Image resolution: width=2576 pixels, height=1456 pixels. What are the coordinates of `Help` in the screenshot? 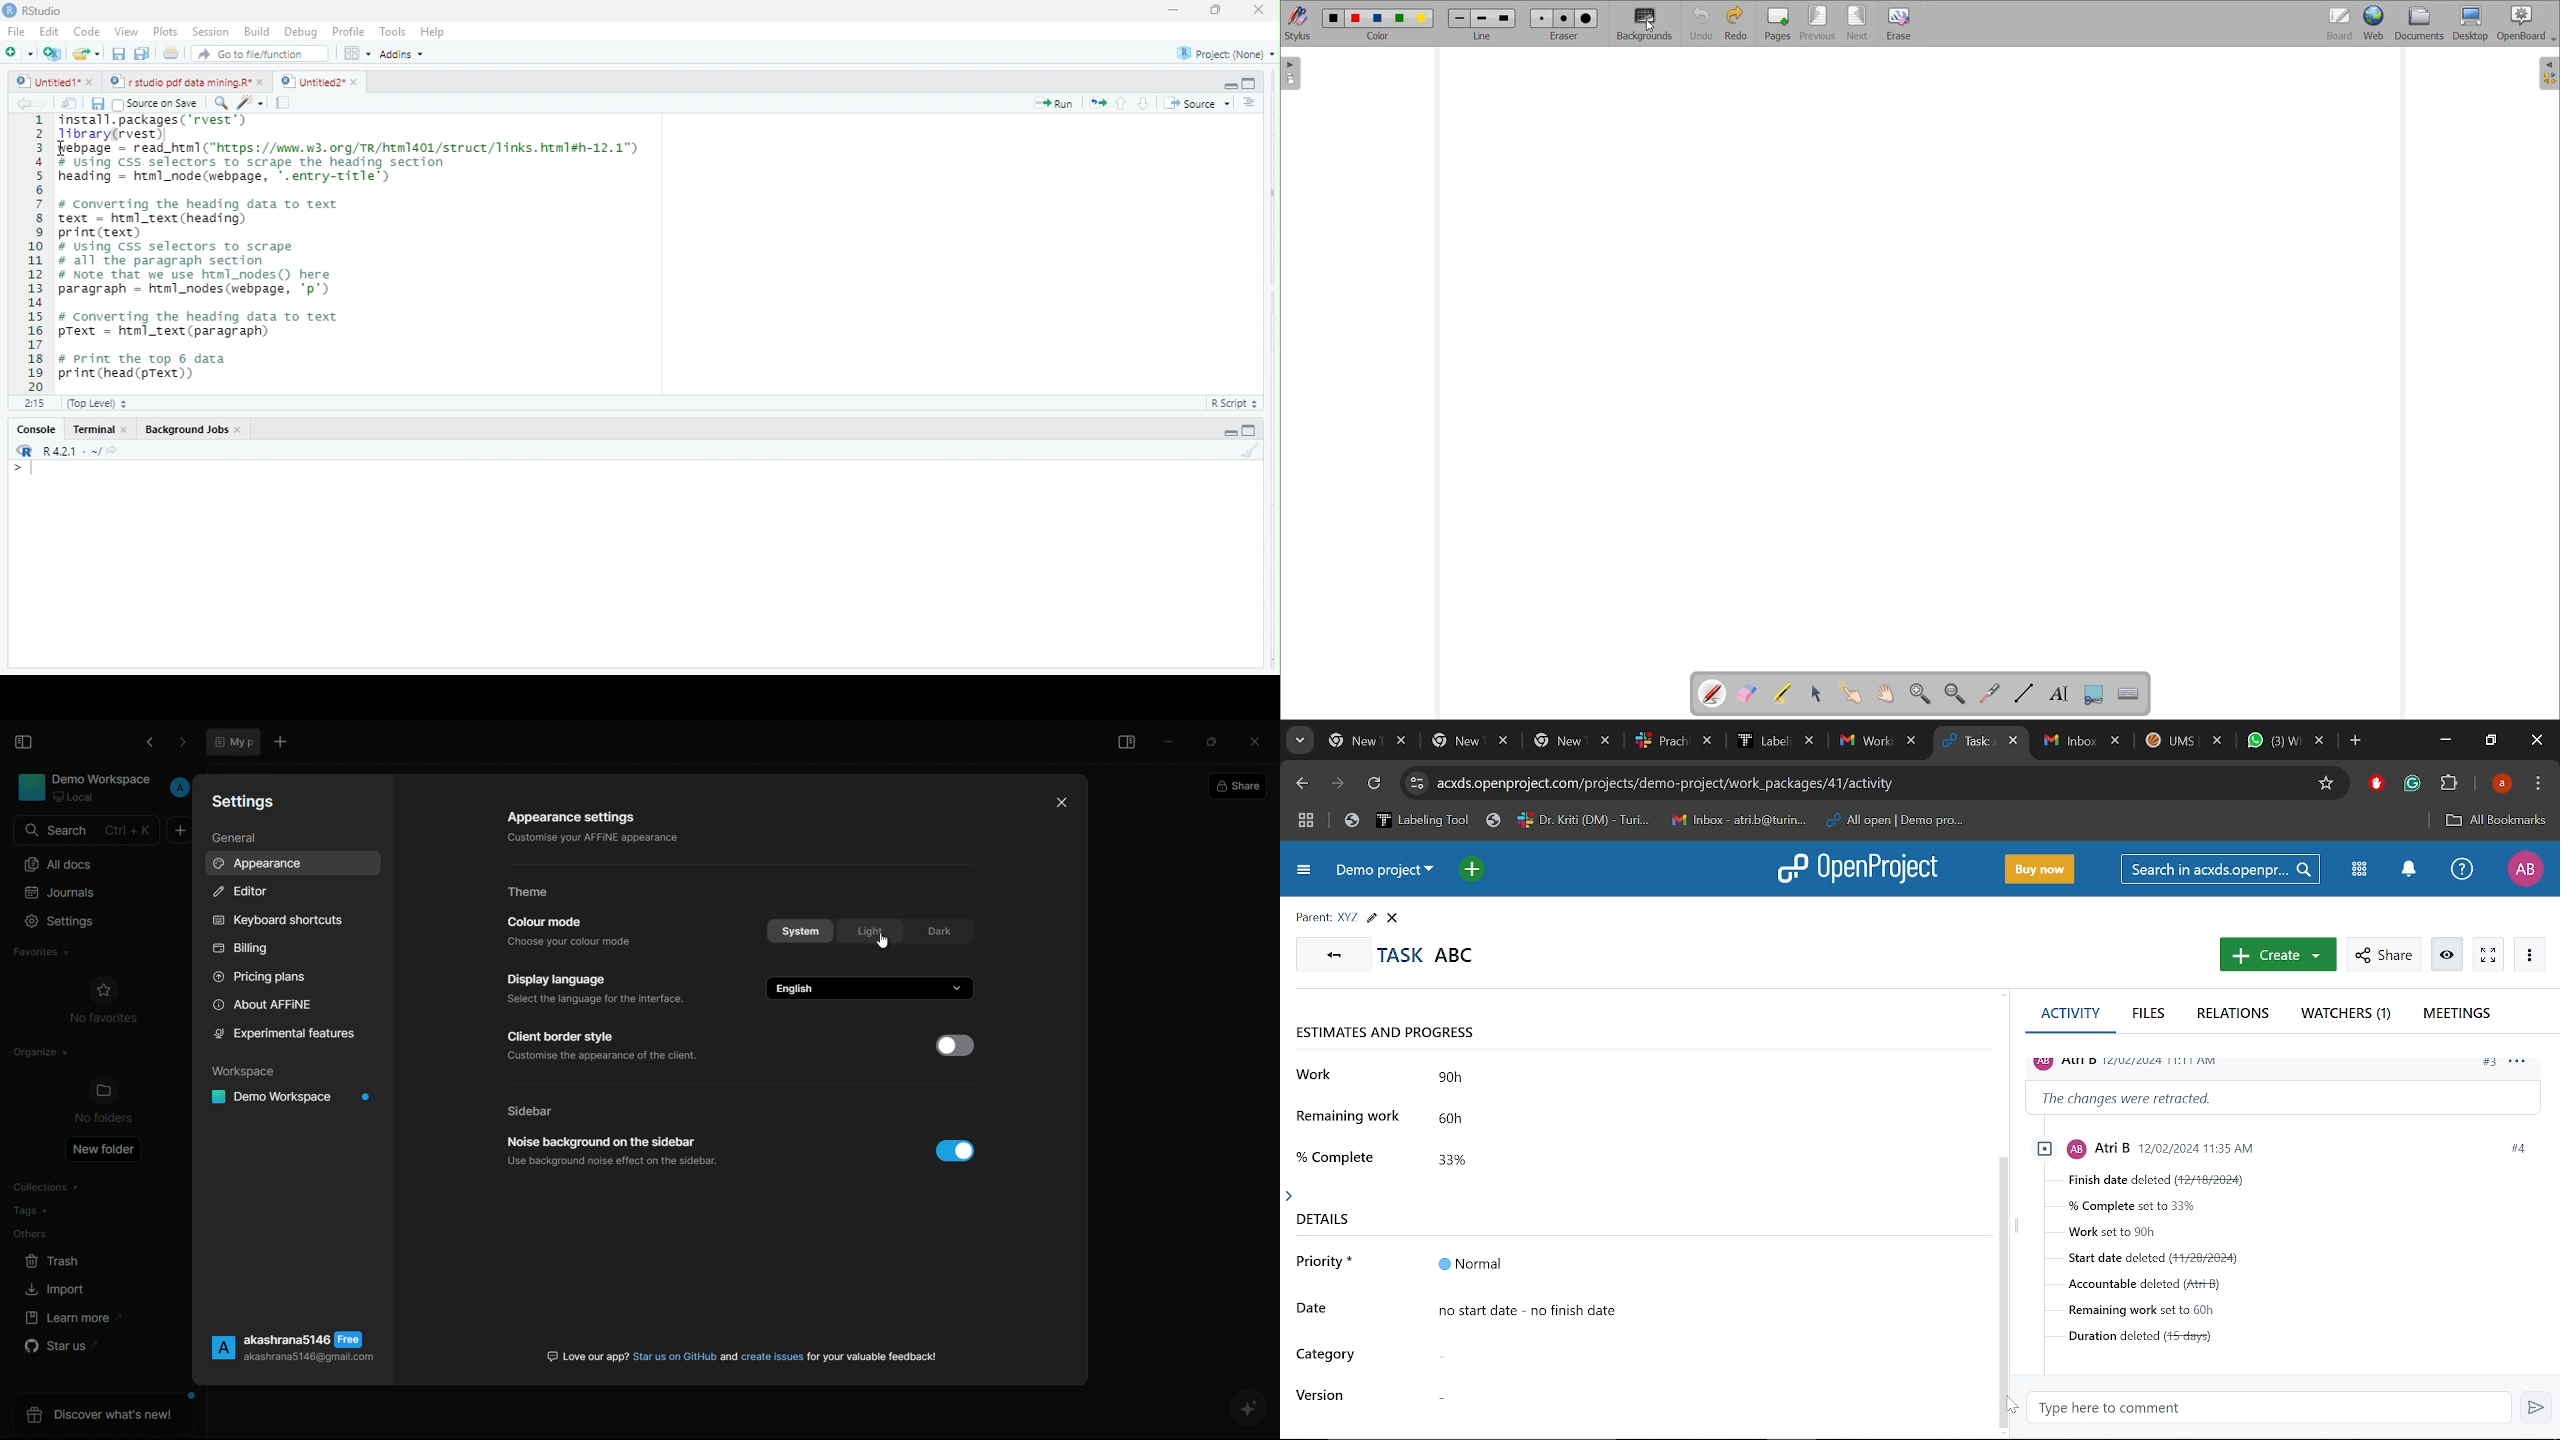 It's located at (434, 32).